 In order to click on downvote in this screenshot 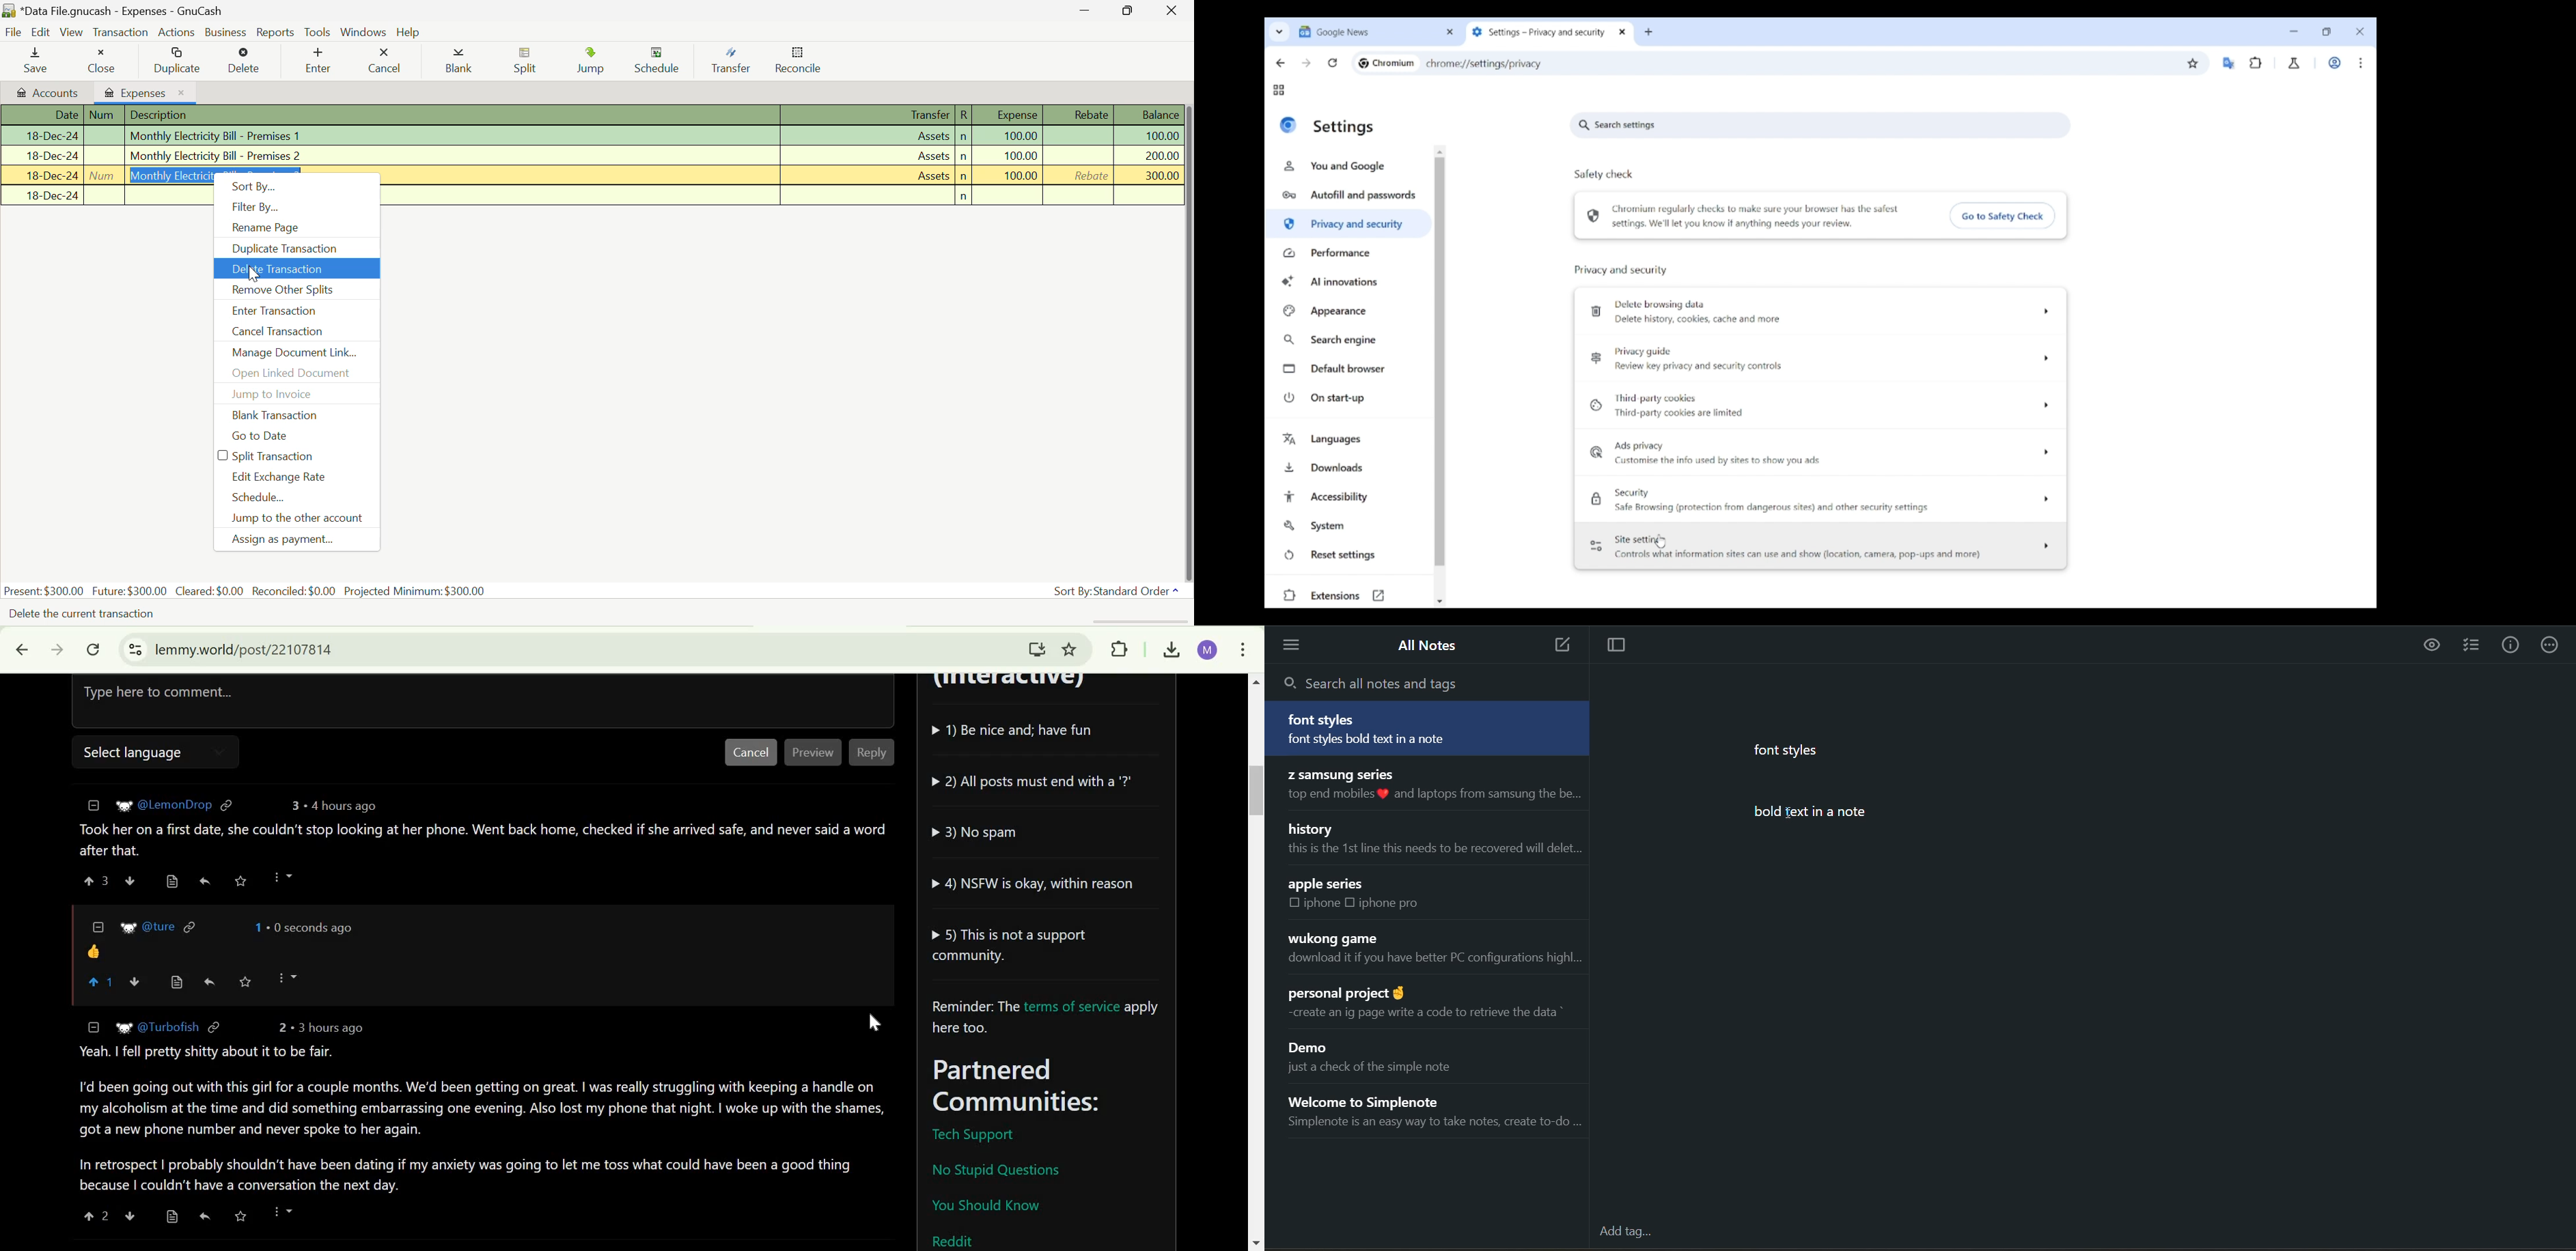, I will do `click(130, 1215)`.